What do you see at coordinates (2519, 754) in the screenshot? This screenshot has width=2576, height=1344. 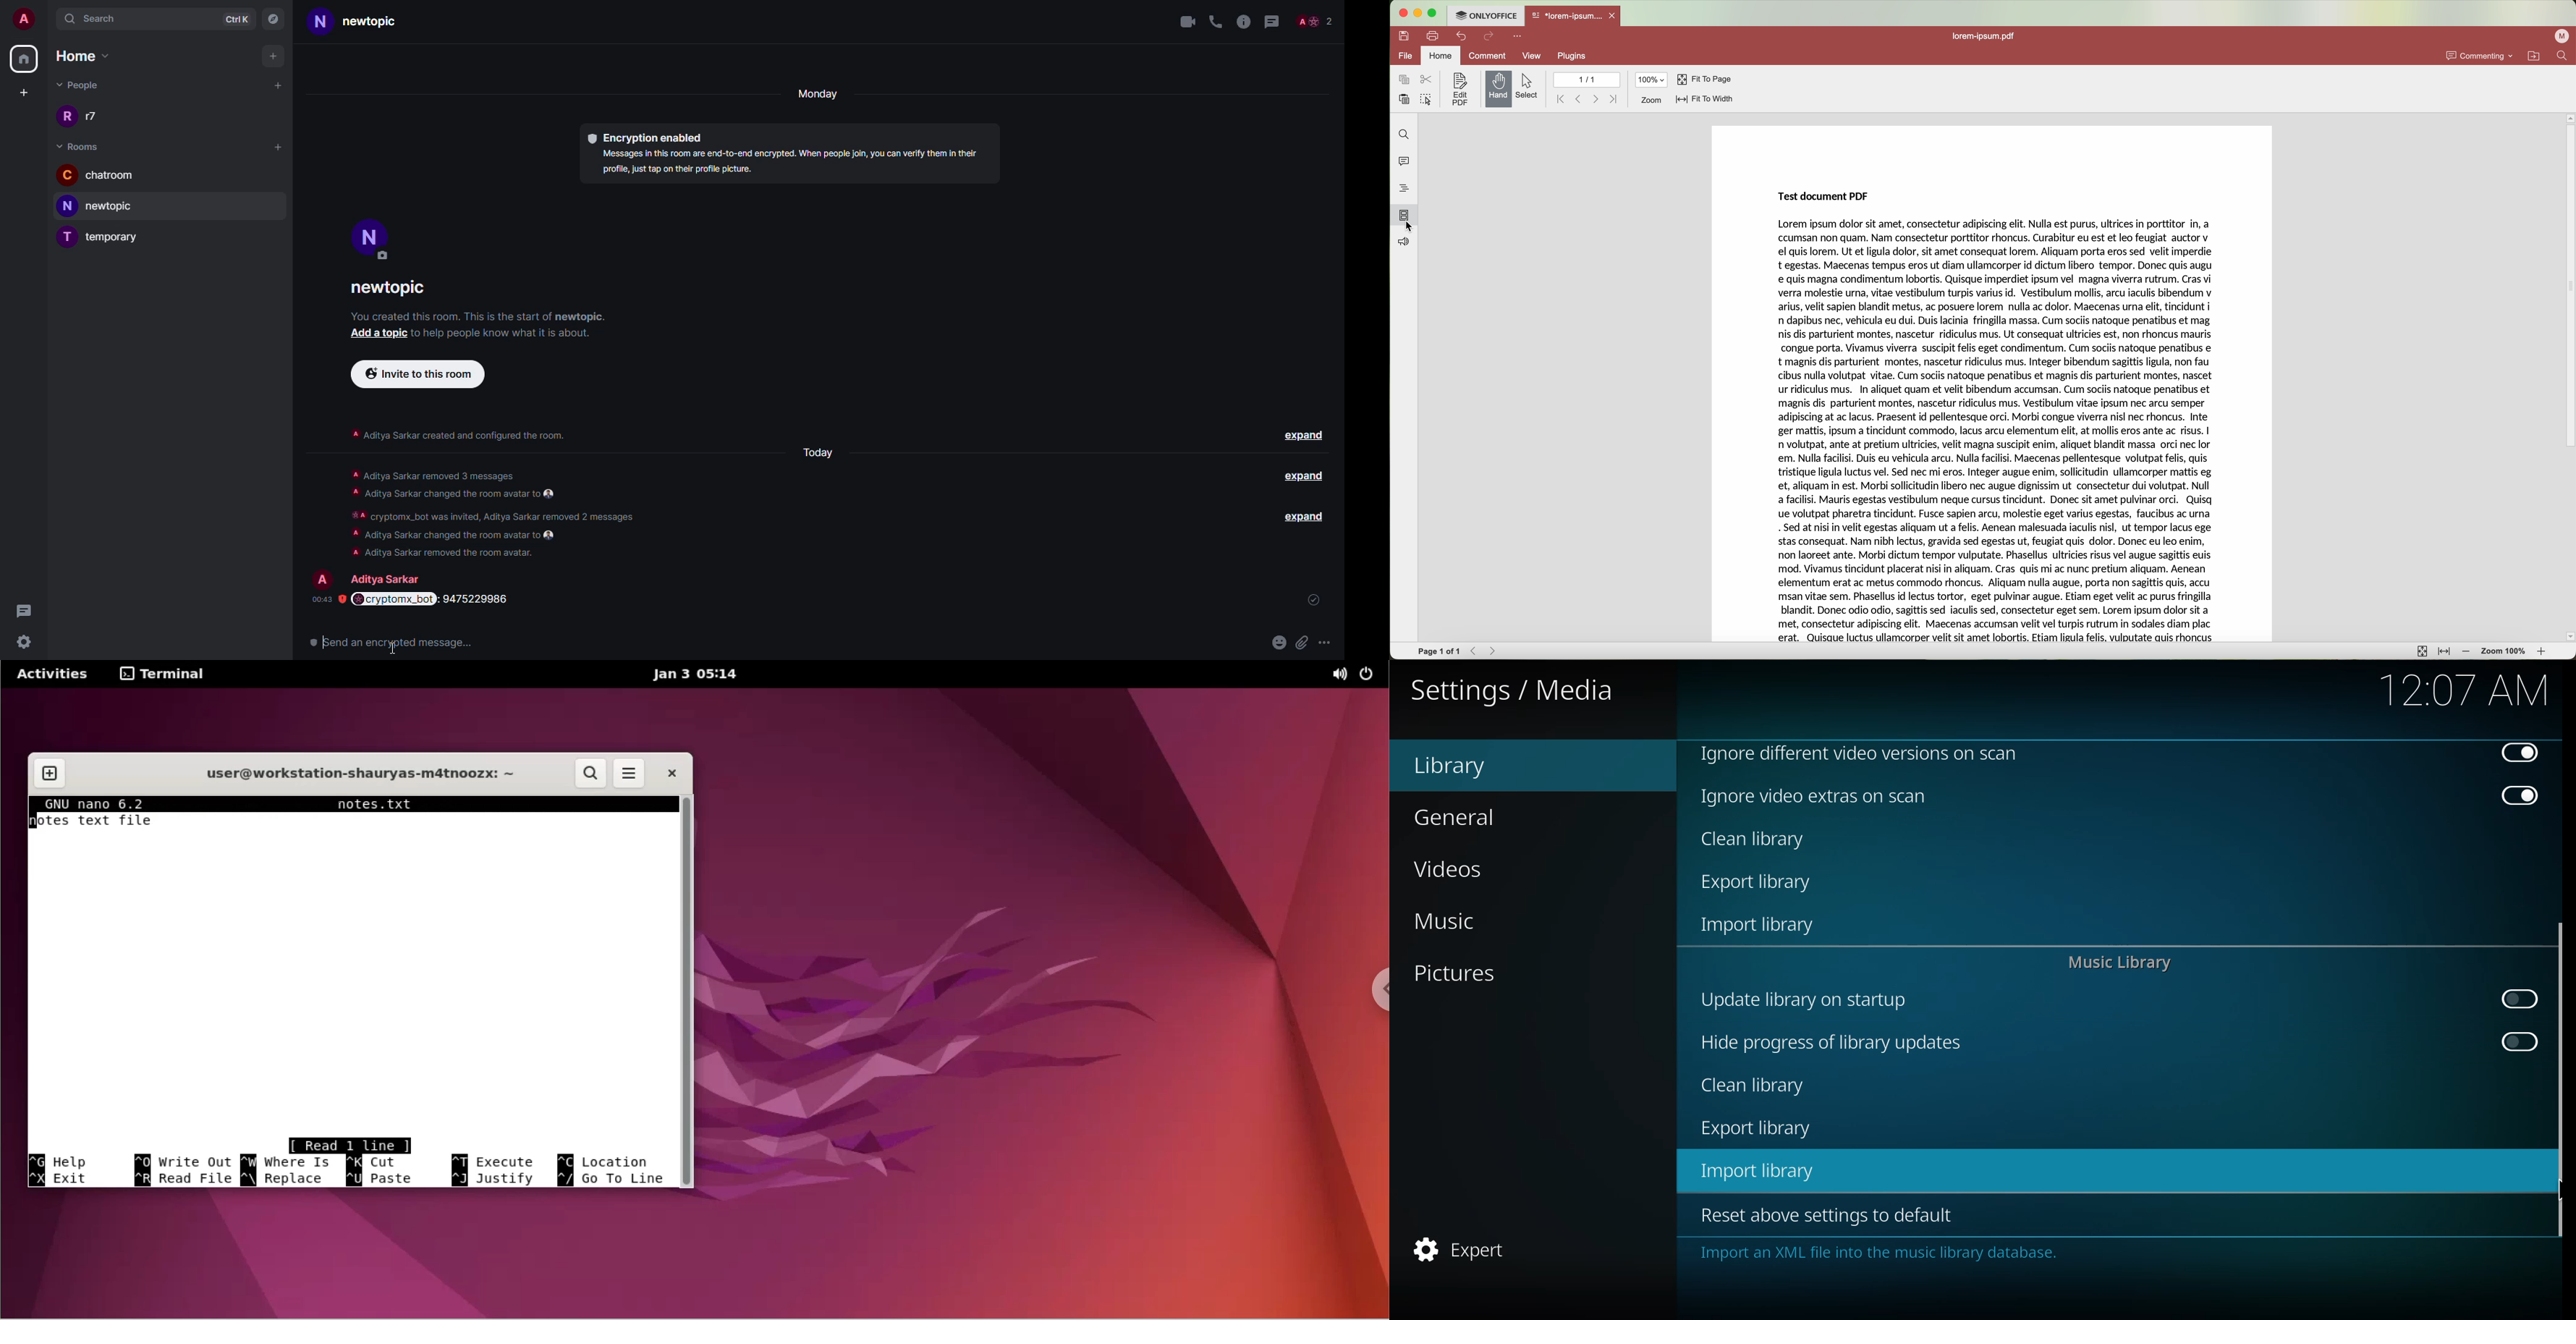 I see `disabled` at bounding box center [2519, 754].